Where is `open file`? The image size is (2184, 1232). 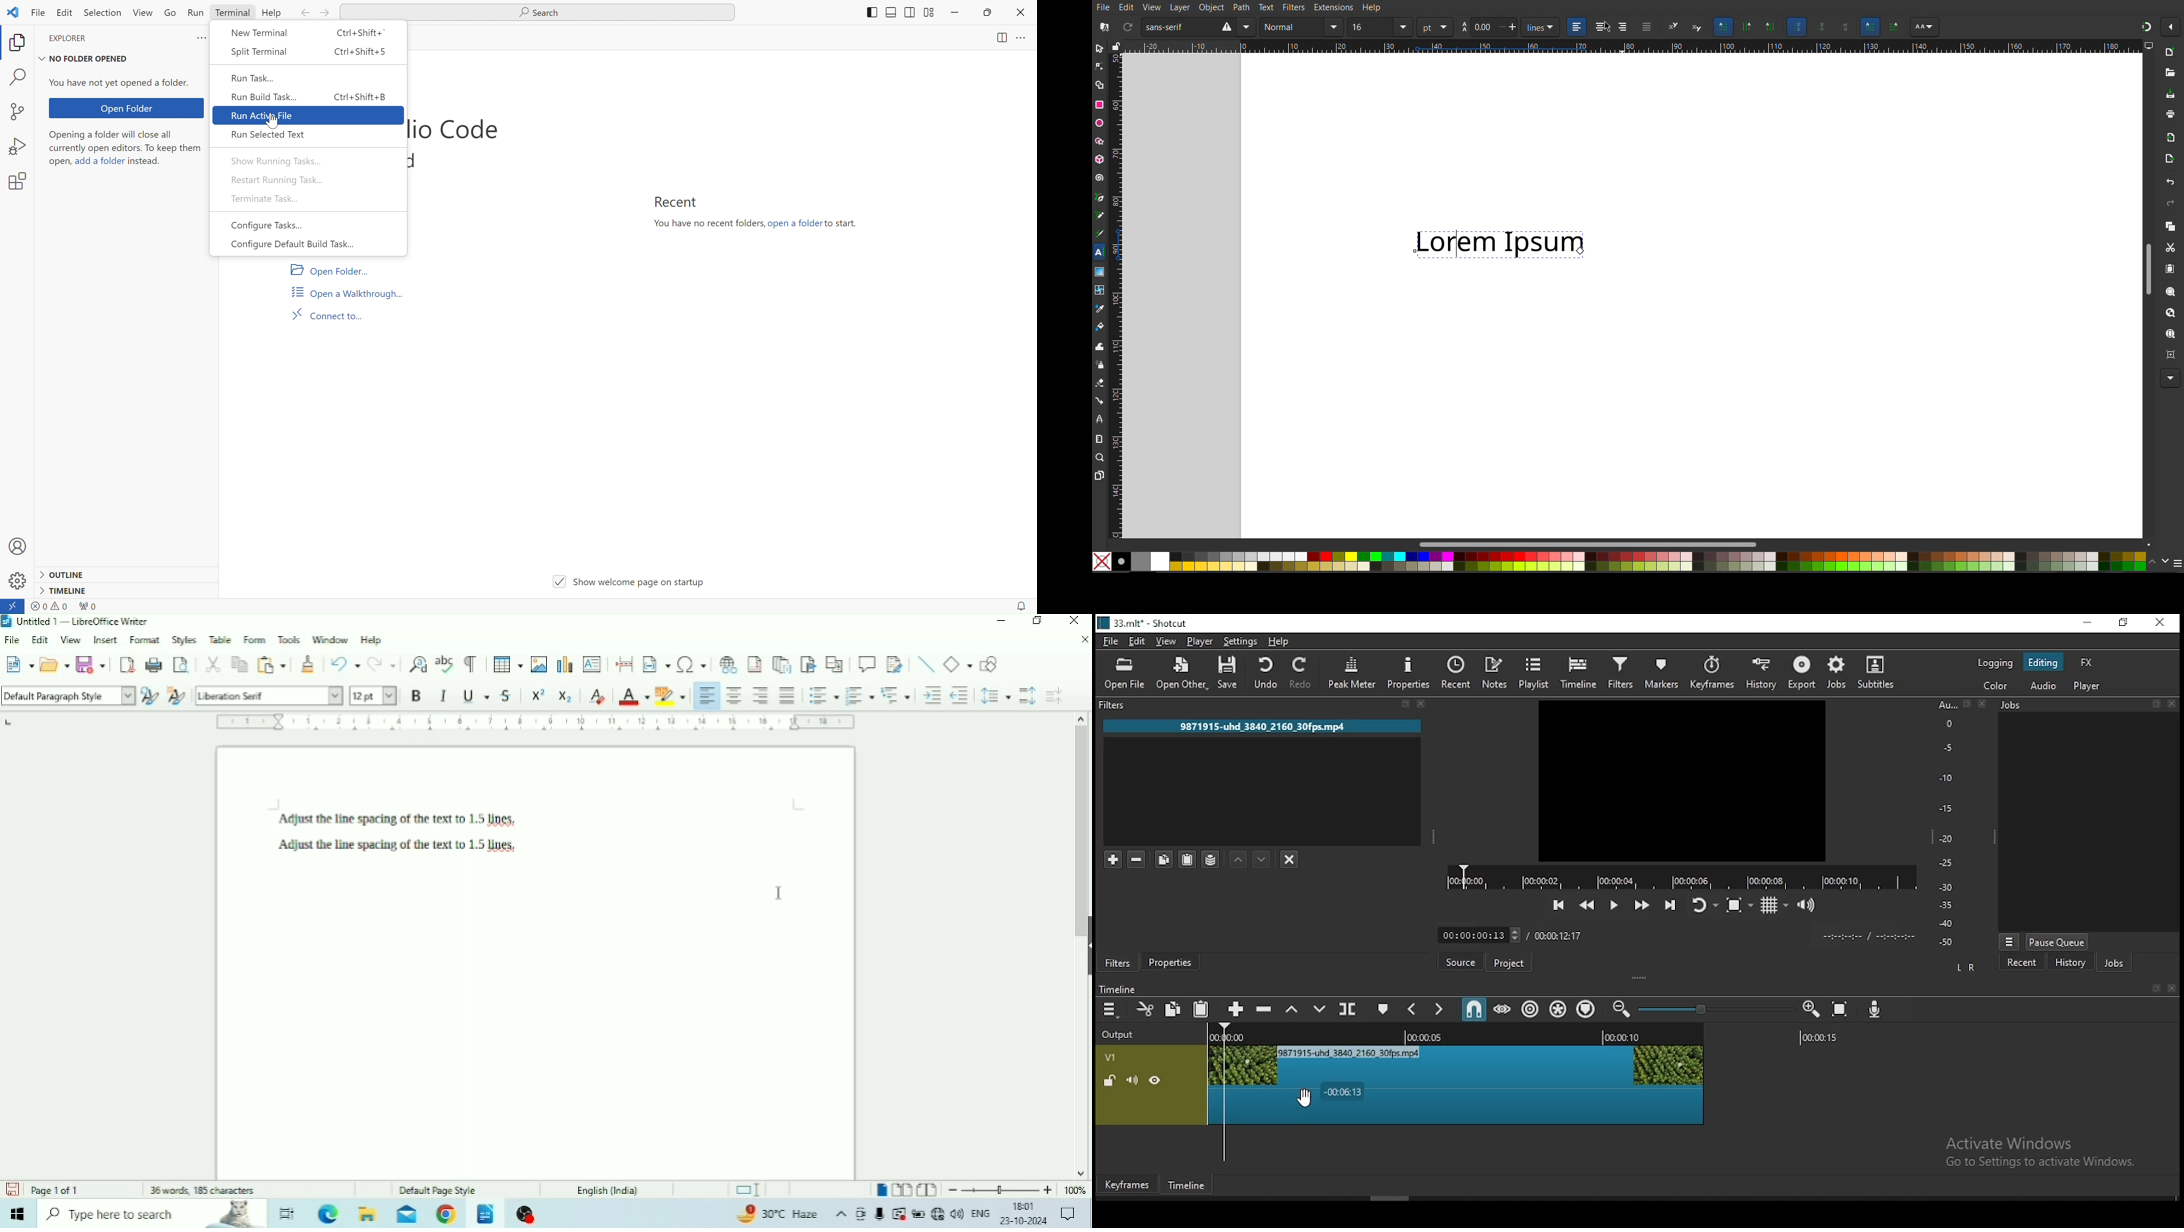
open file is located at coordinates (1125, 675).